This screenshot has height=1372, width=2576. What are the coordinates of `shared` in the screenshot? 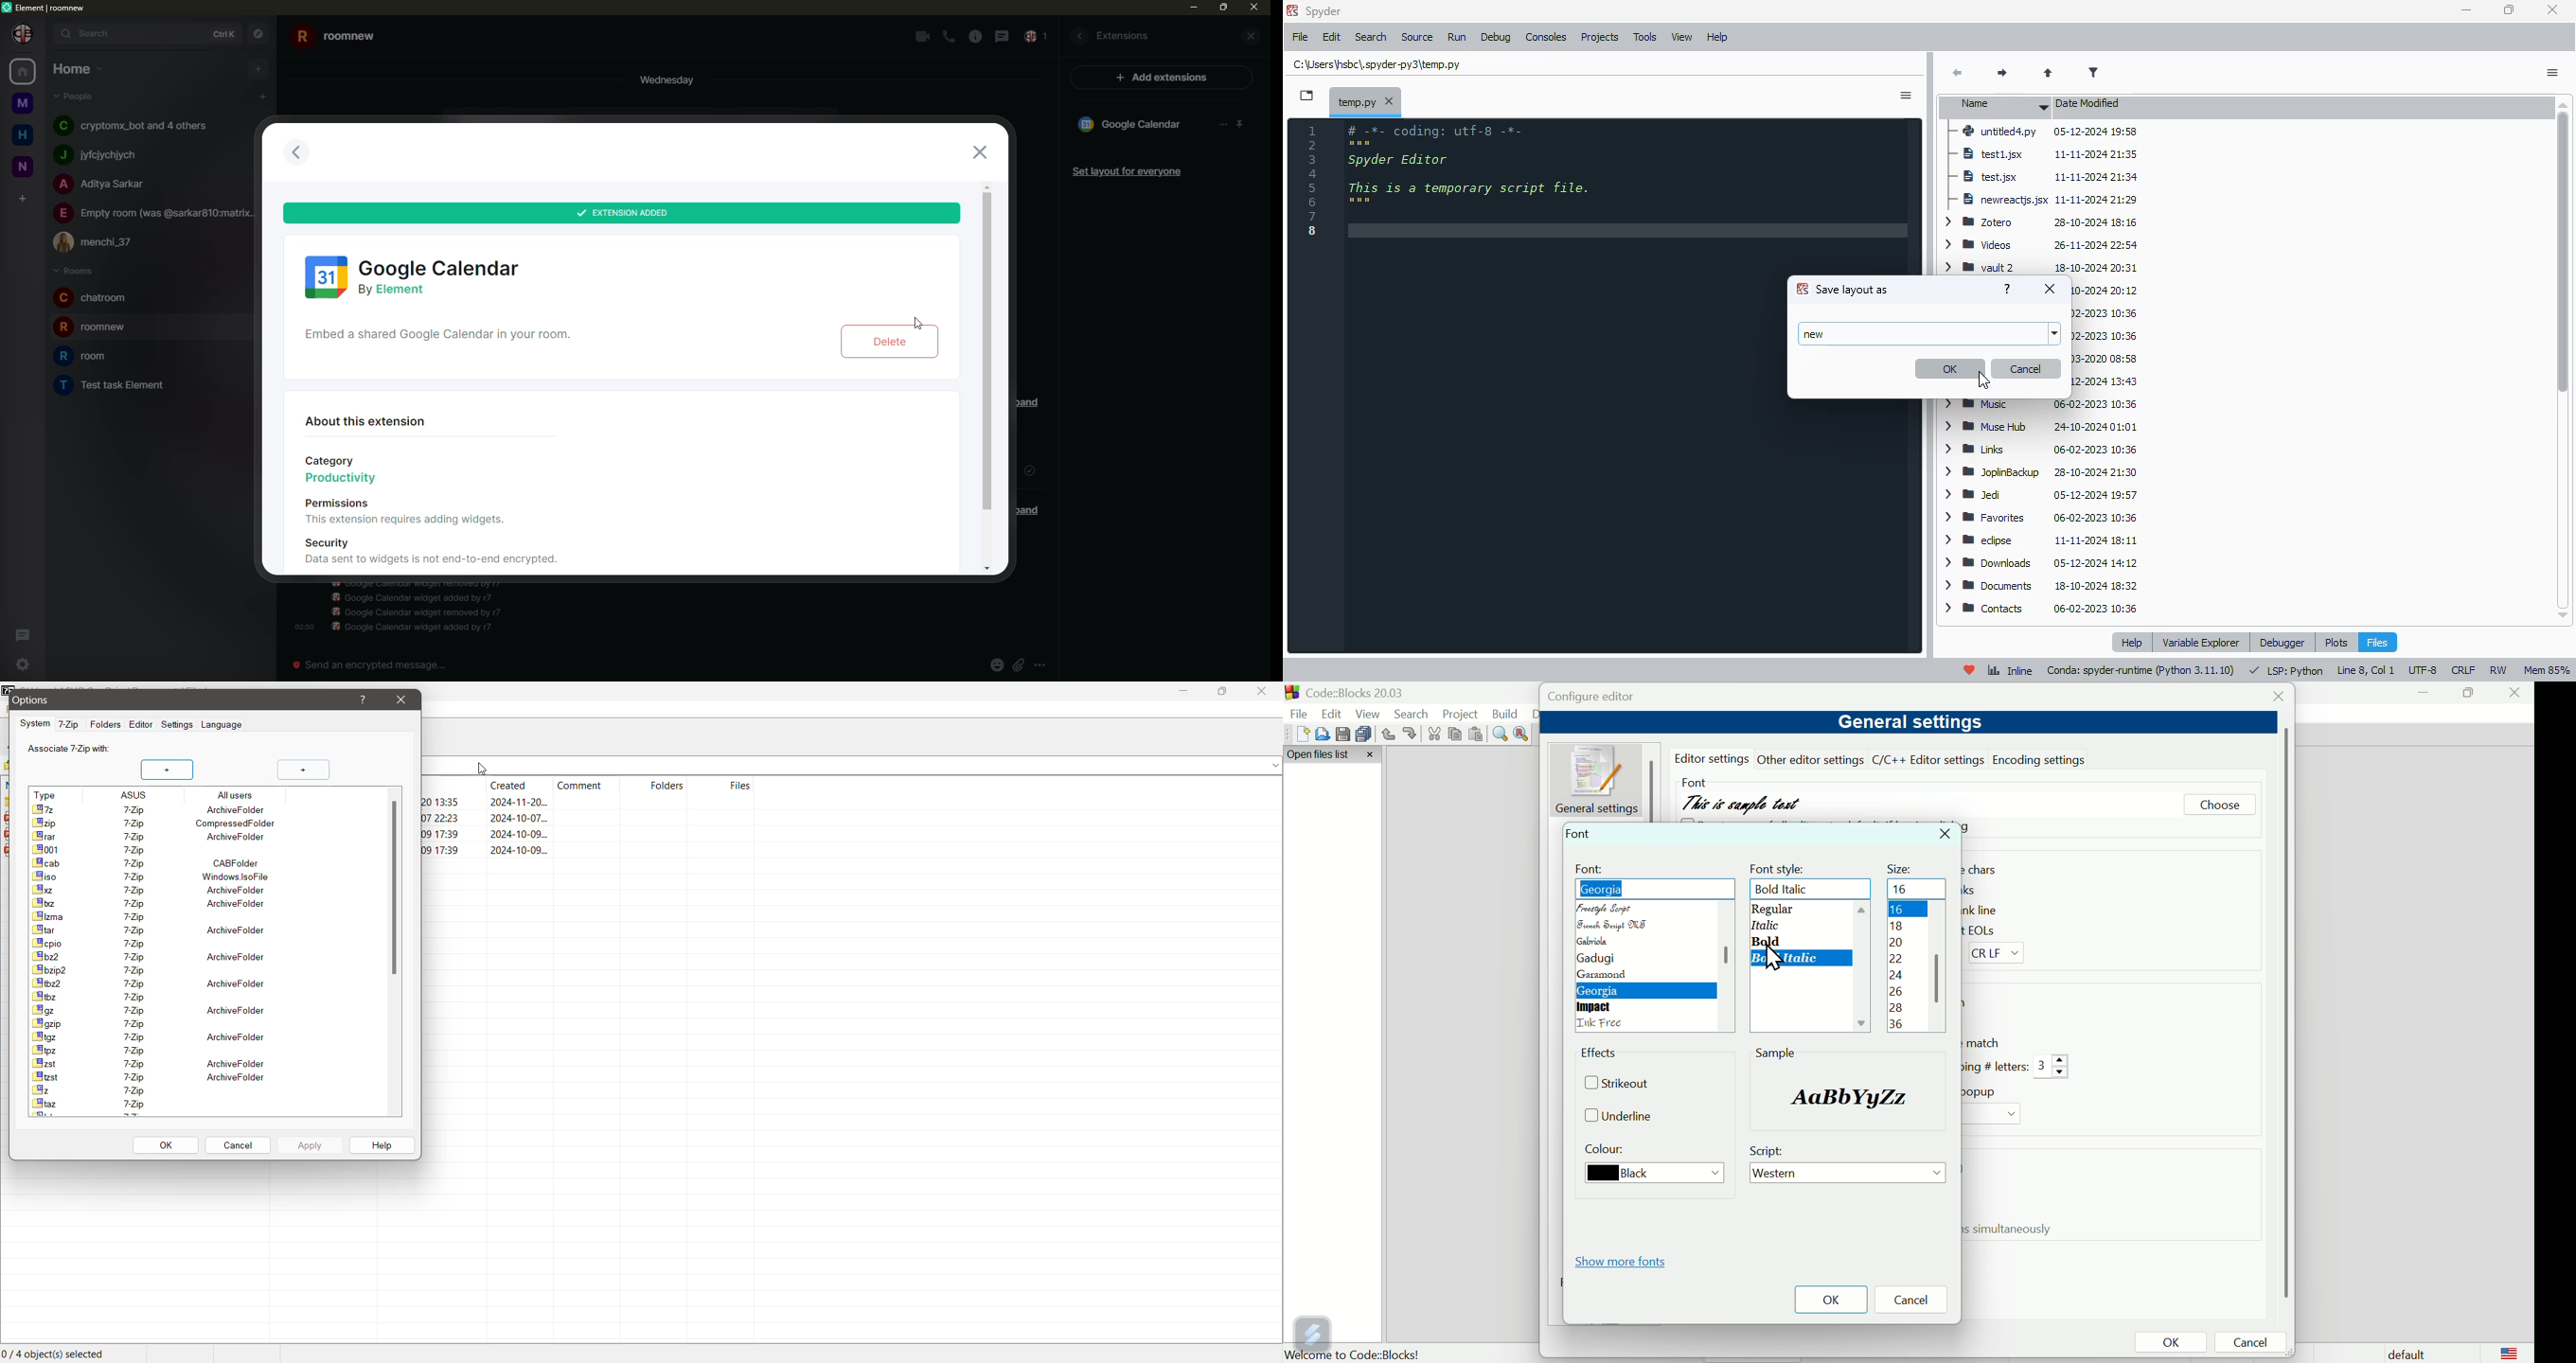 It's located at (451, 333).